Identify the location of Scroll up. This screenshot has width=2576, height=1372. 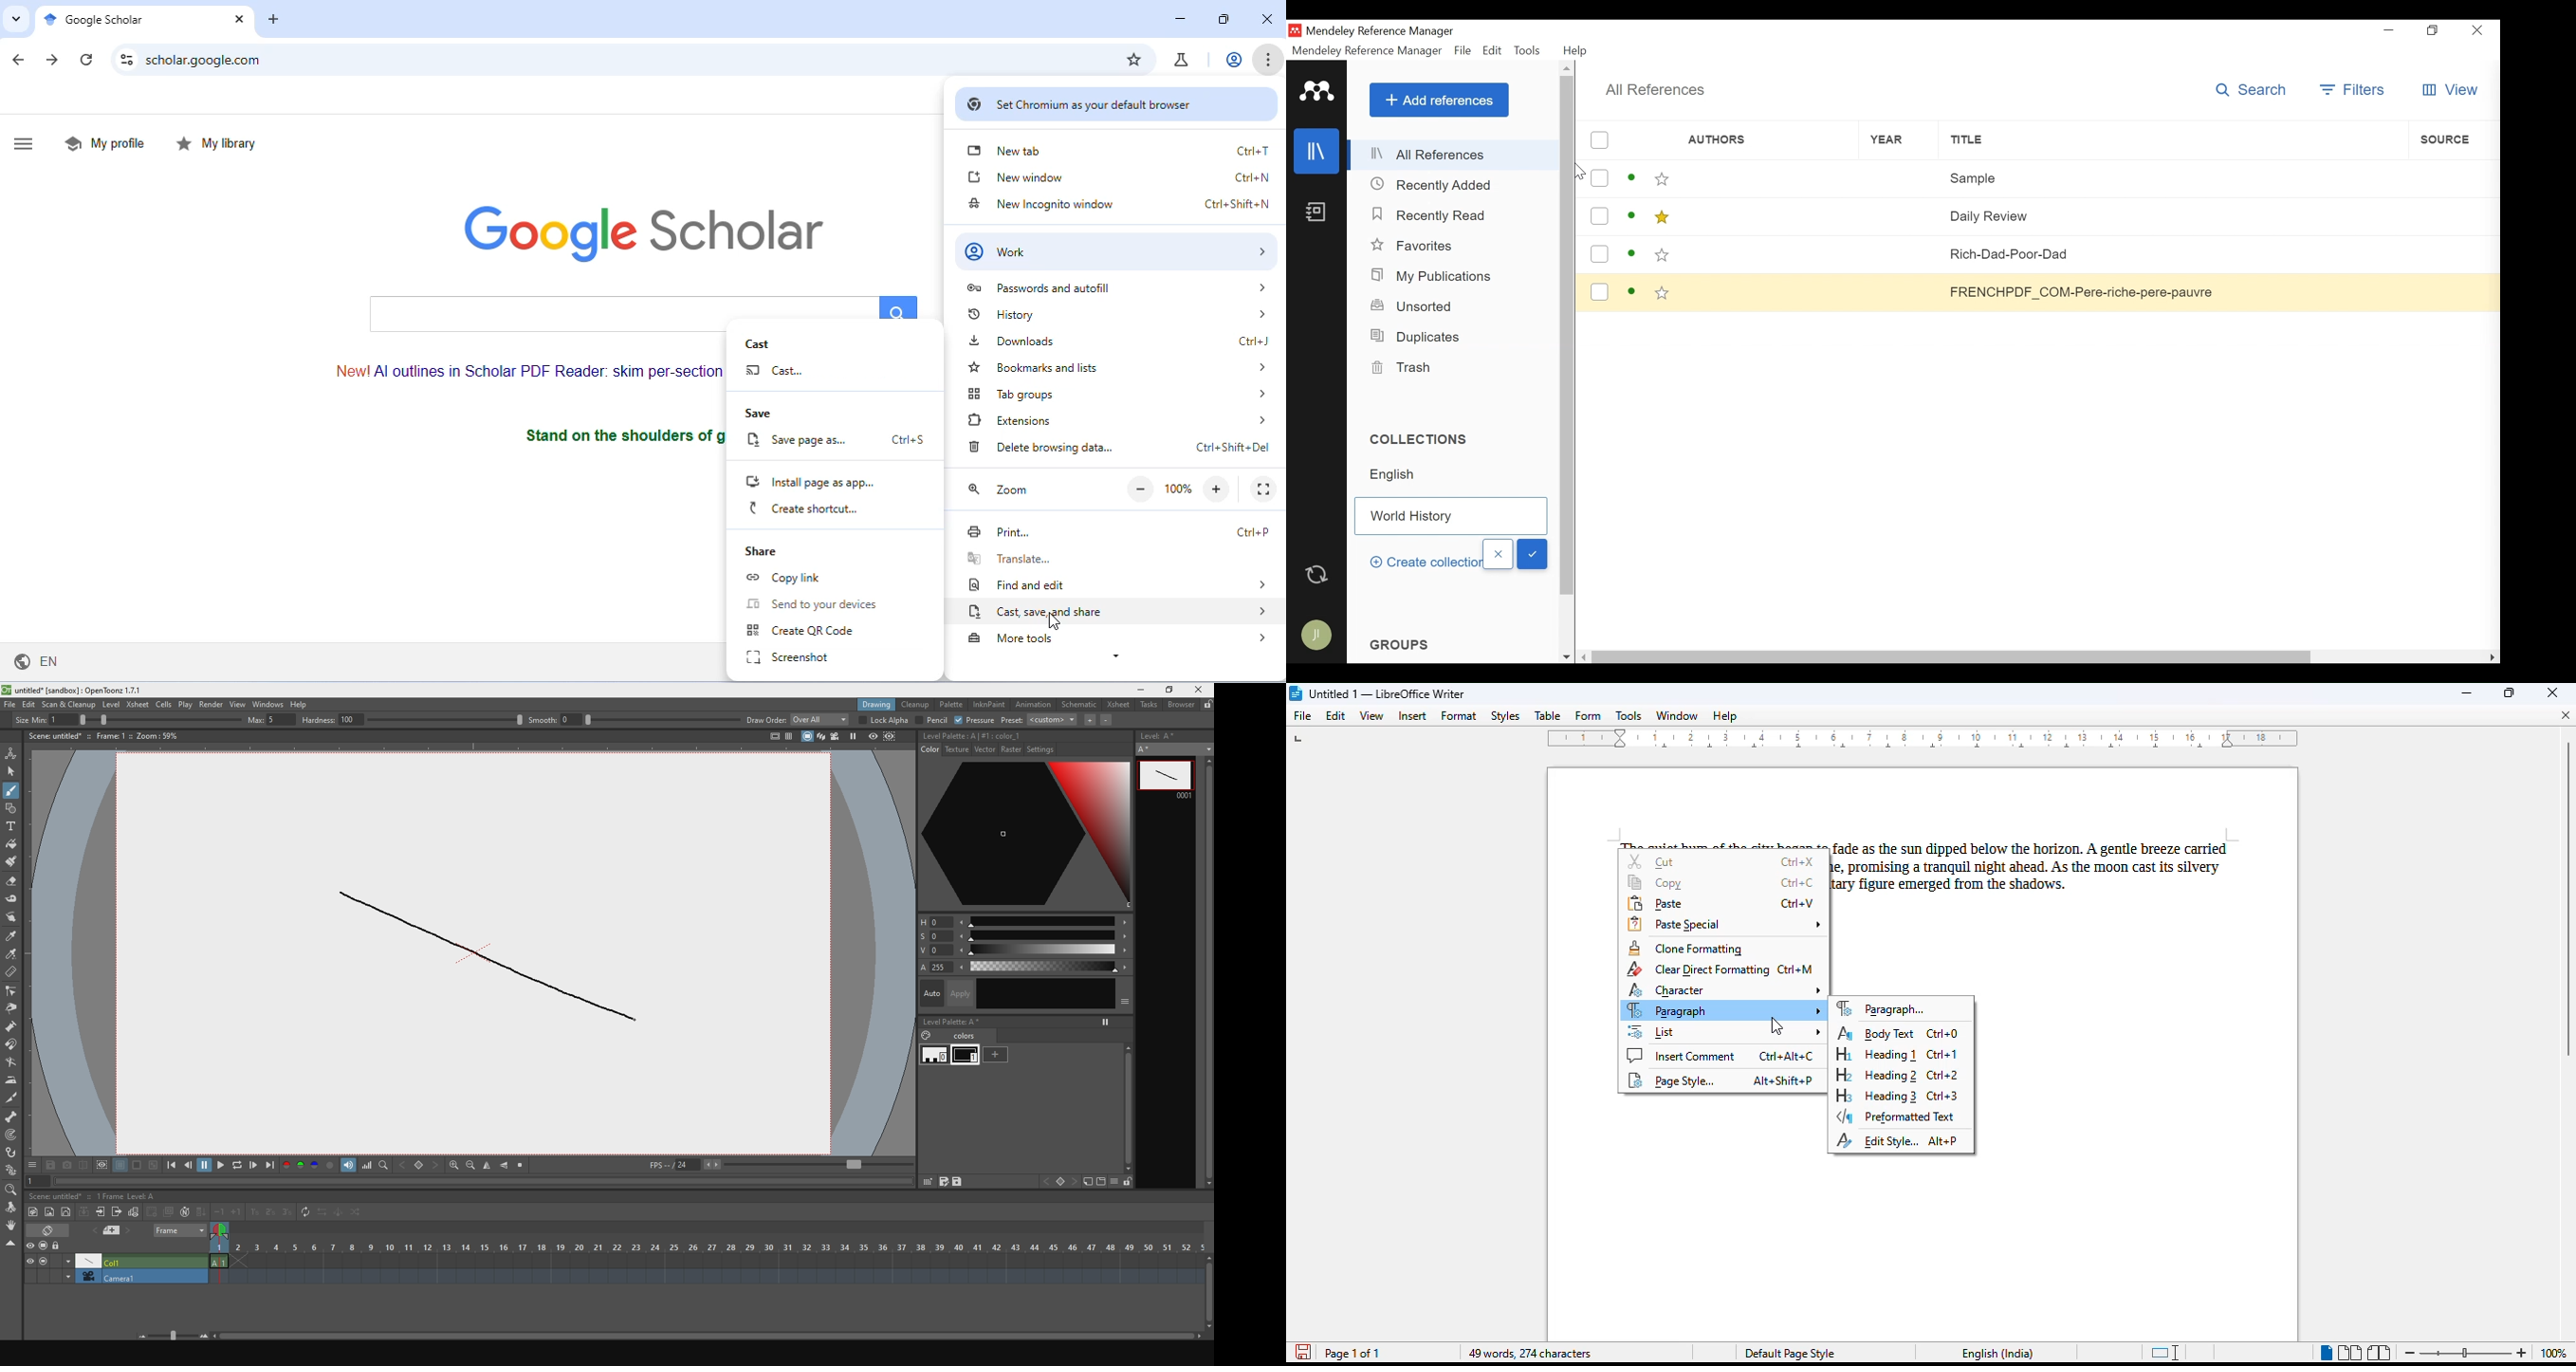
(1567, 68).